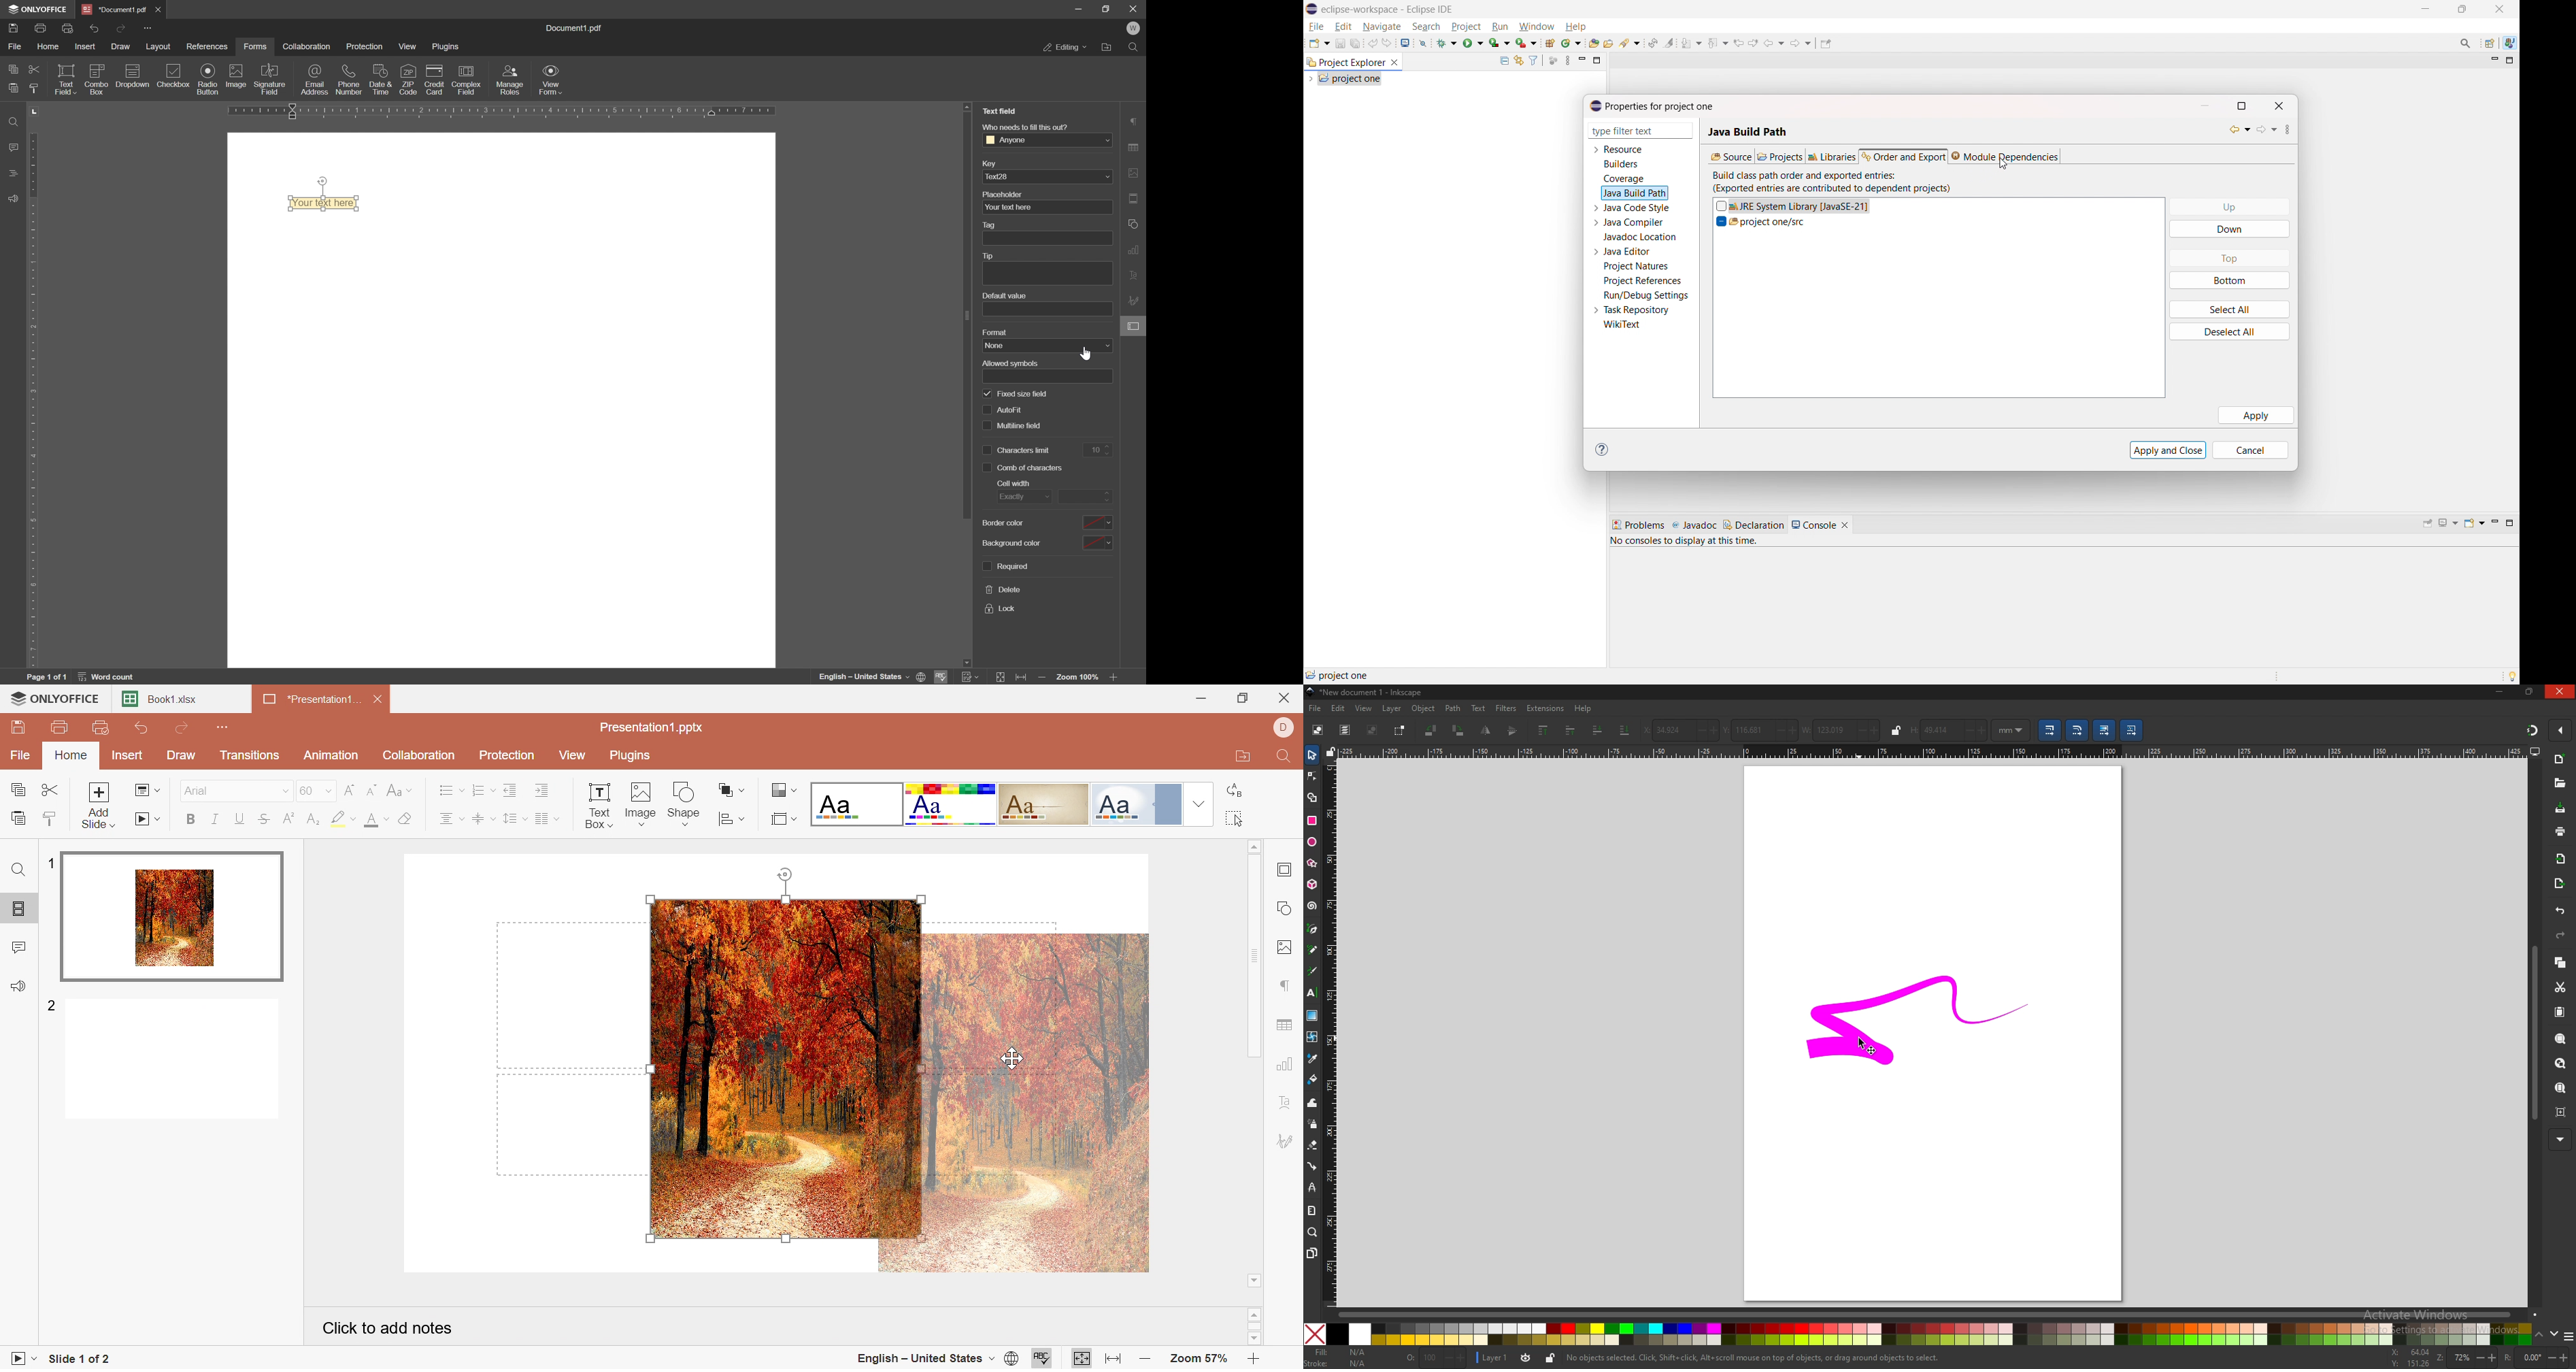 The width and height of the screenshot is (2576, 1372). Describe the element at coordinates (512, 791) in the screenshot. I see `Decrease Indent` at that location.